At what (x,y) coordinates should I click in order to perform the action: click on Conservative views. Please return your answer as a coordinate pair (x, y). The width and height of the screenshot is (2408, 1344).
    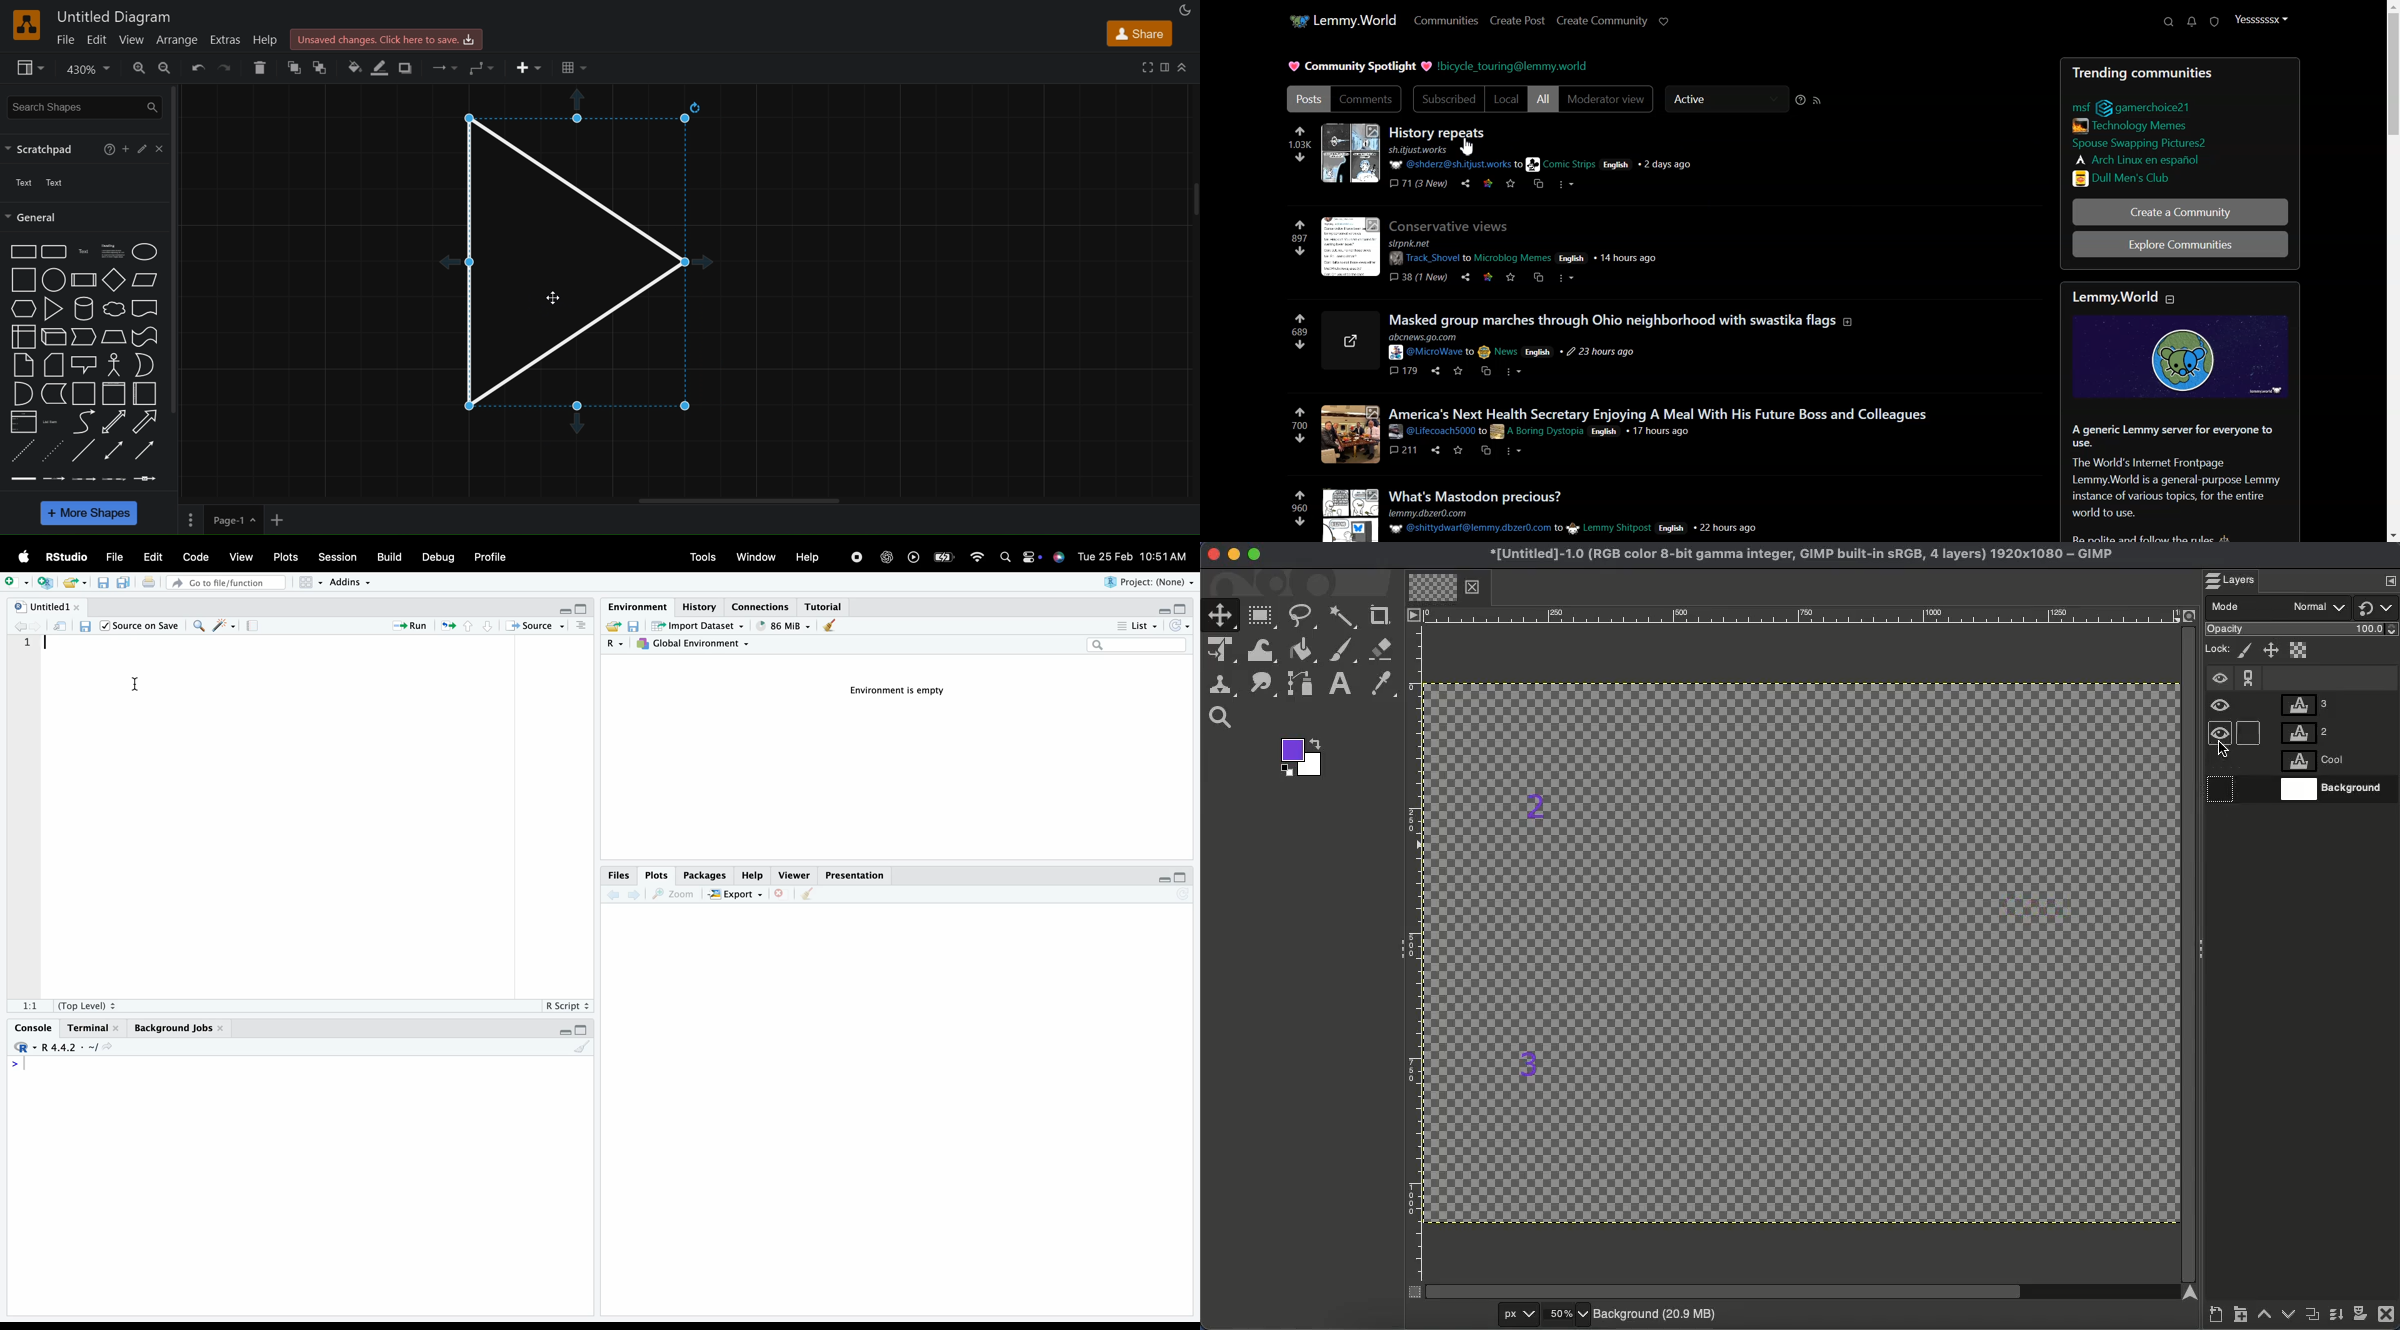
    Looking at the image, I should click on (1450, 226).